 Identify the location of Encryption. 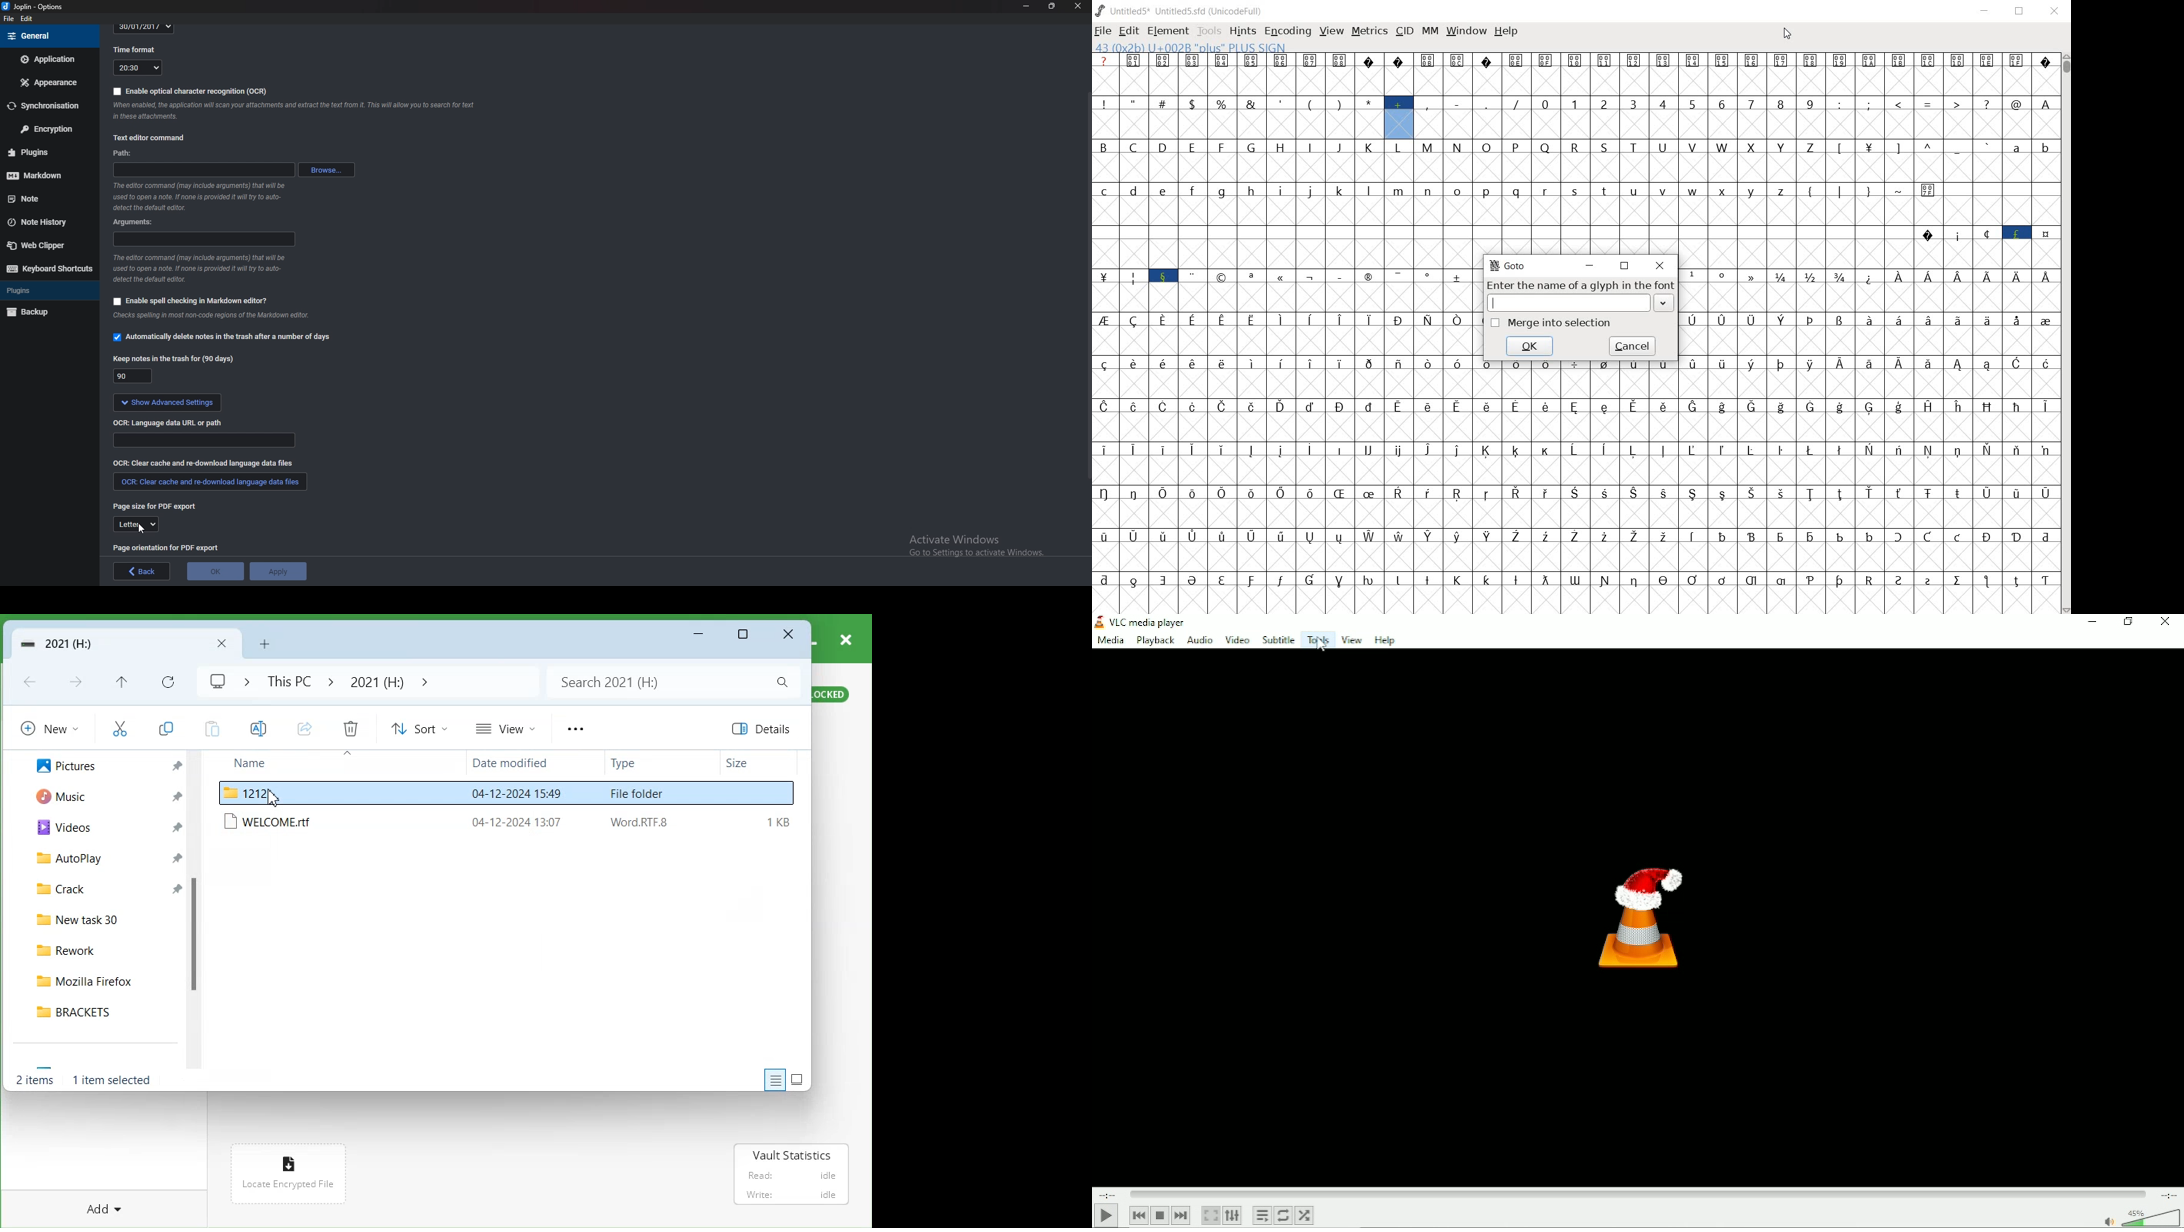
(48, 128).